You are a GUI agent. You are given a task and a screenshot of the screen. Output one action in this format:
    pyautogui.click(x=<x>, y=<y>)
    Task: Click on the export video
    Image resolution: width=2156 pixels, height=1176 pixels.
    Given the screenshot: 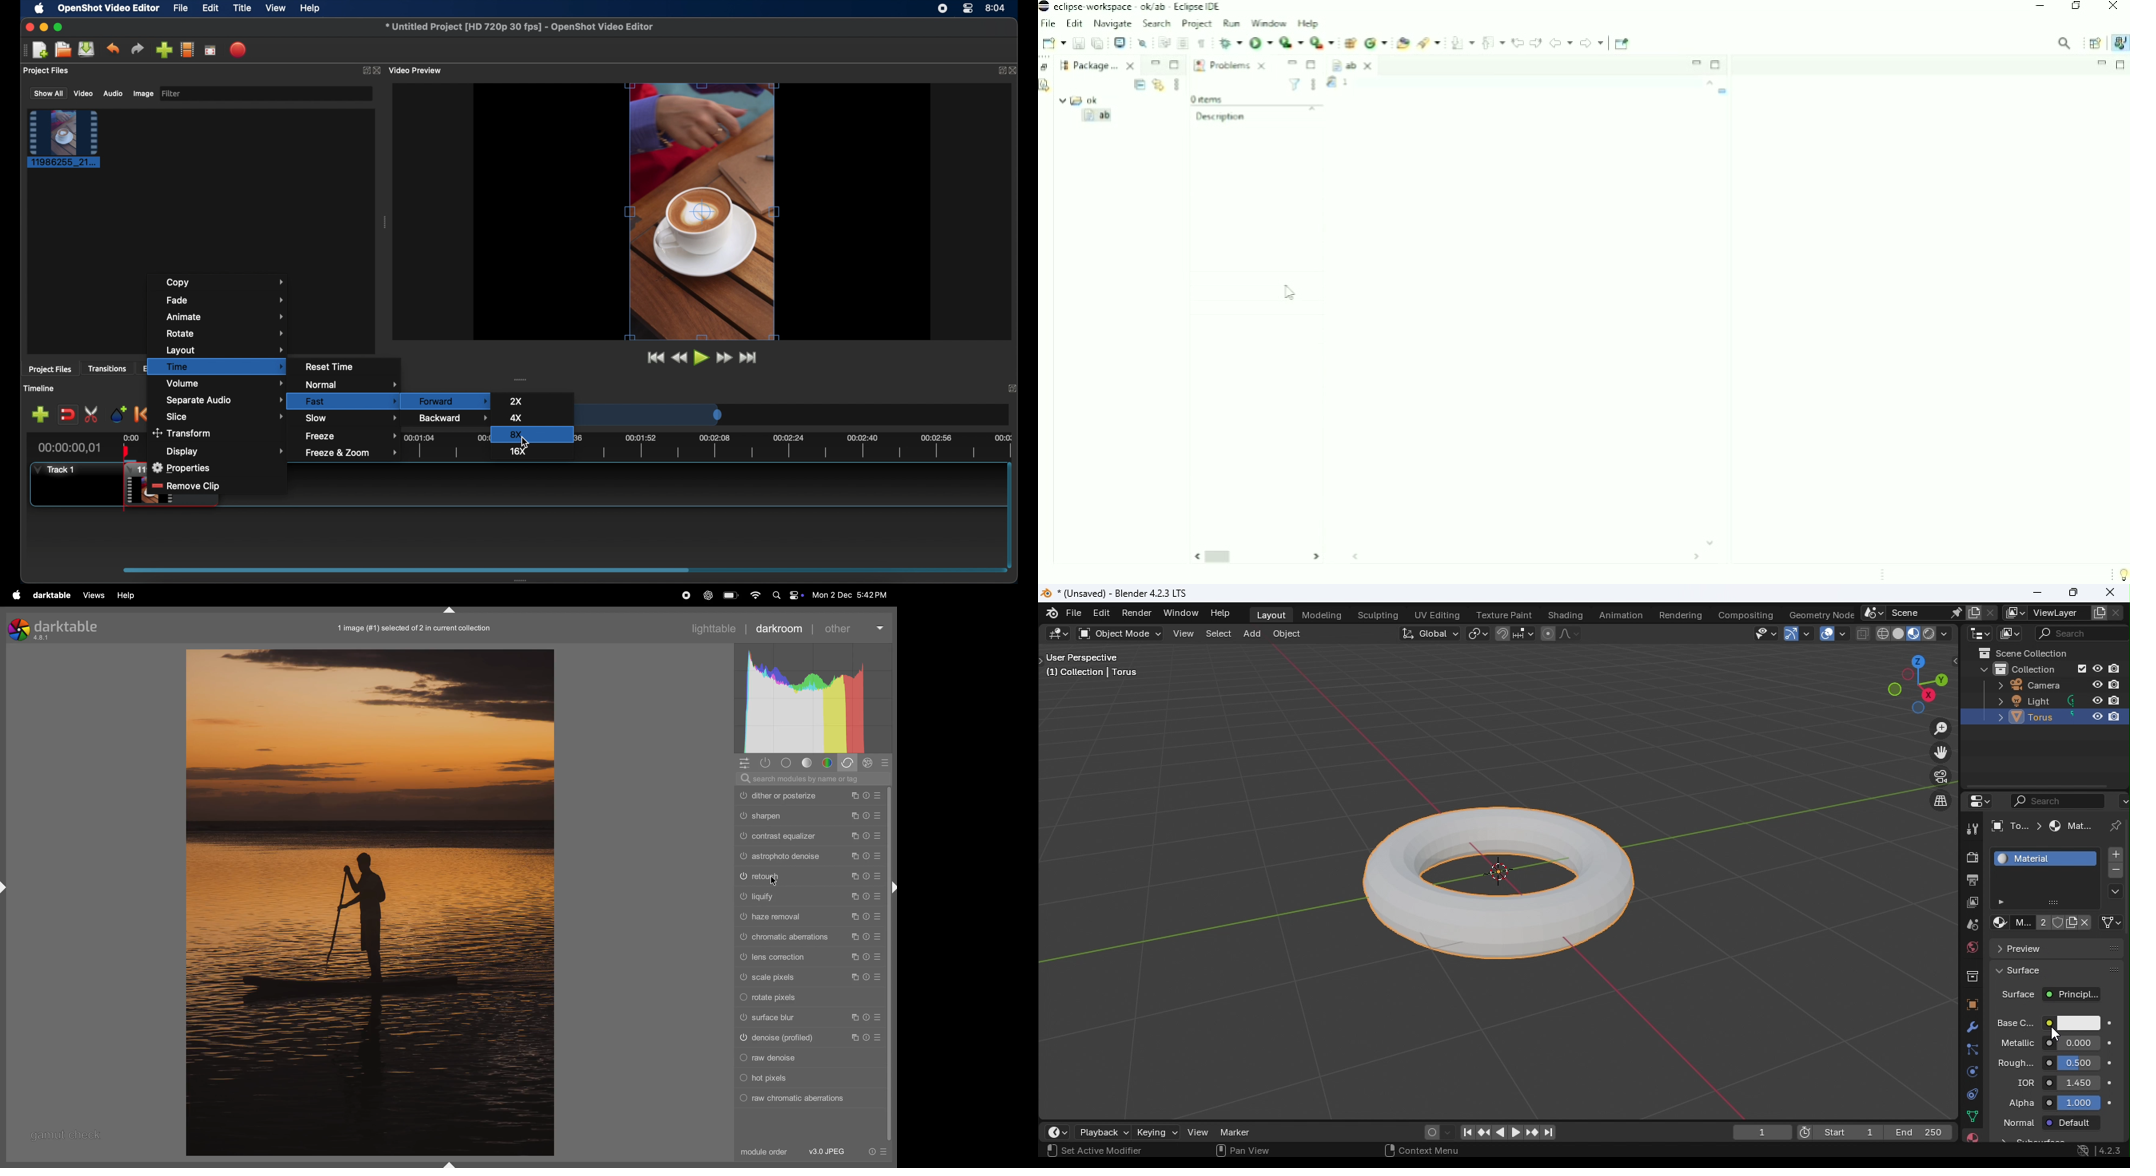 What is the action you would take?
    pyautogui.click(x=239, y=50)
    